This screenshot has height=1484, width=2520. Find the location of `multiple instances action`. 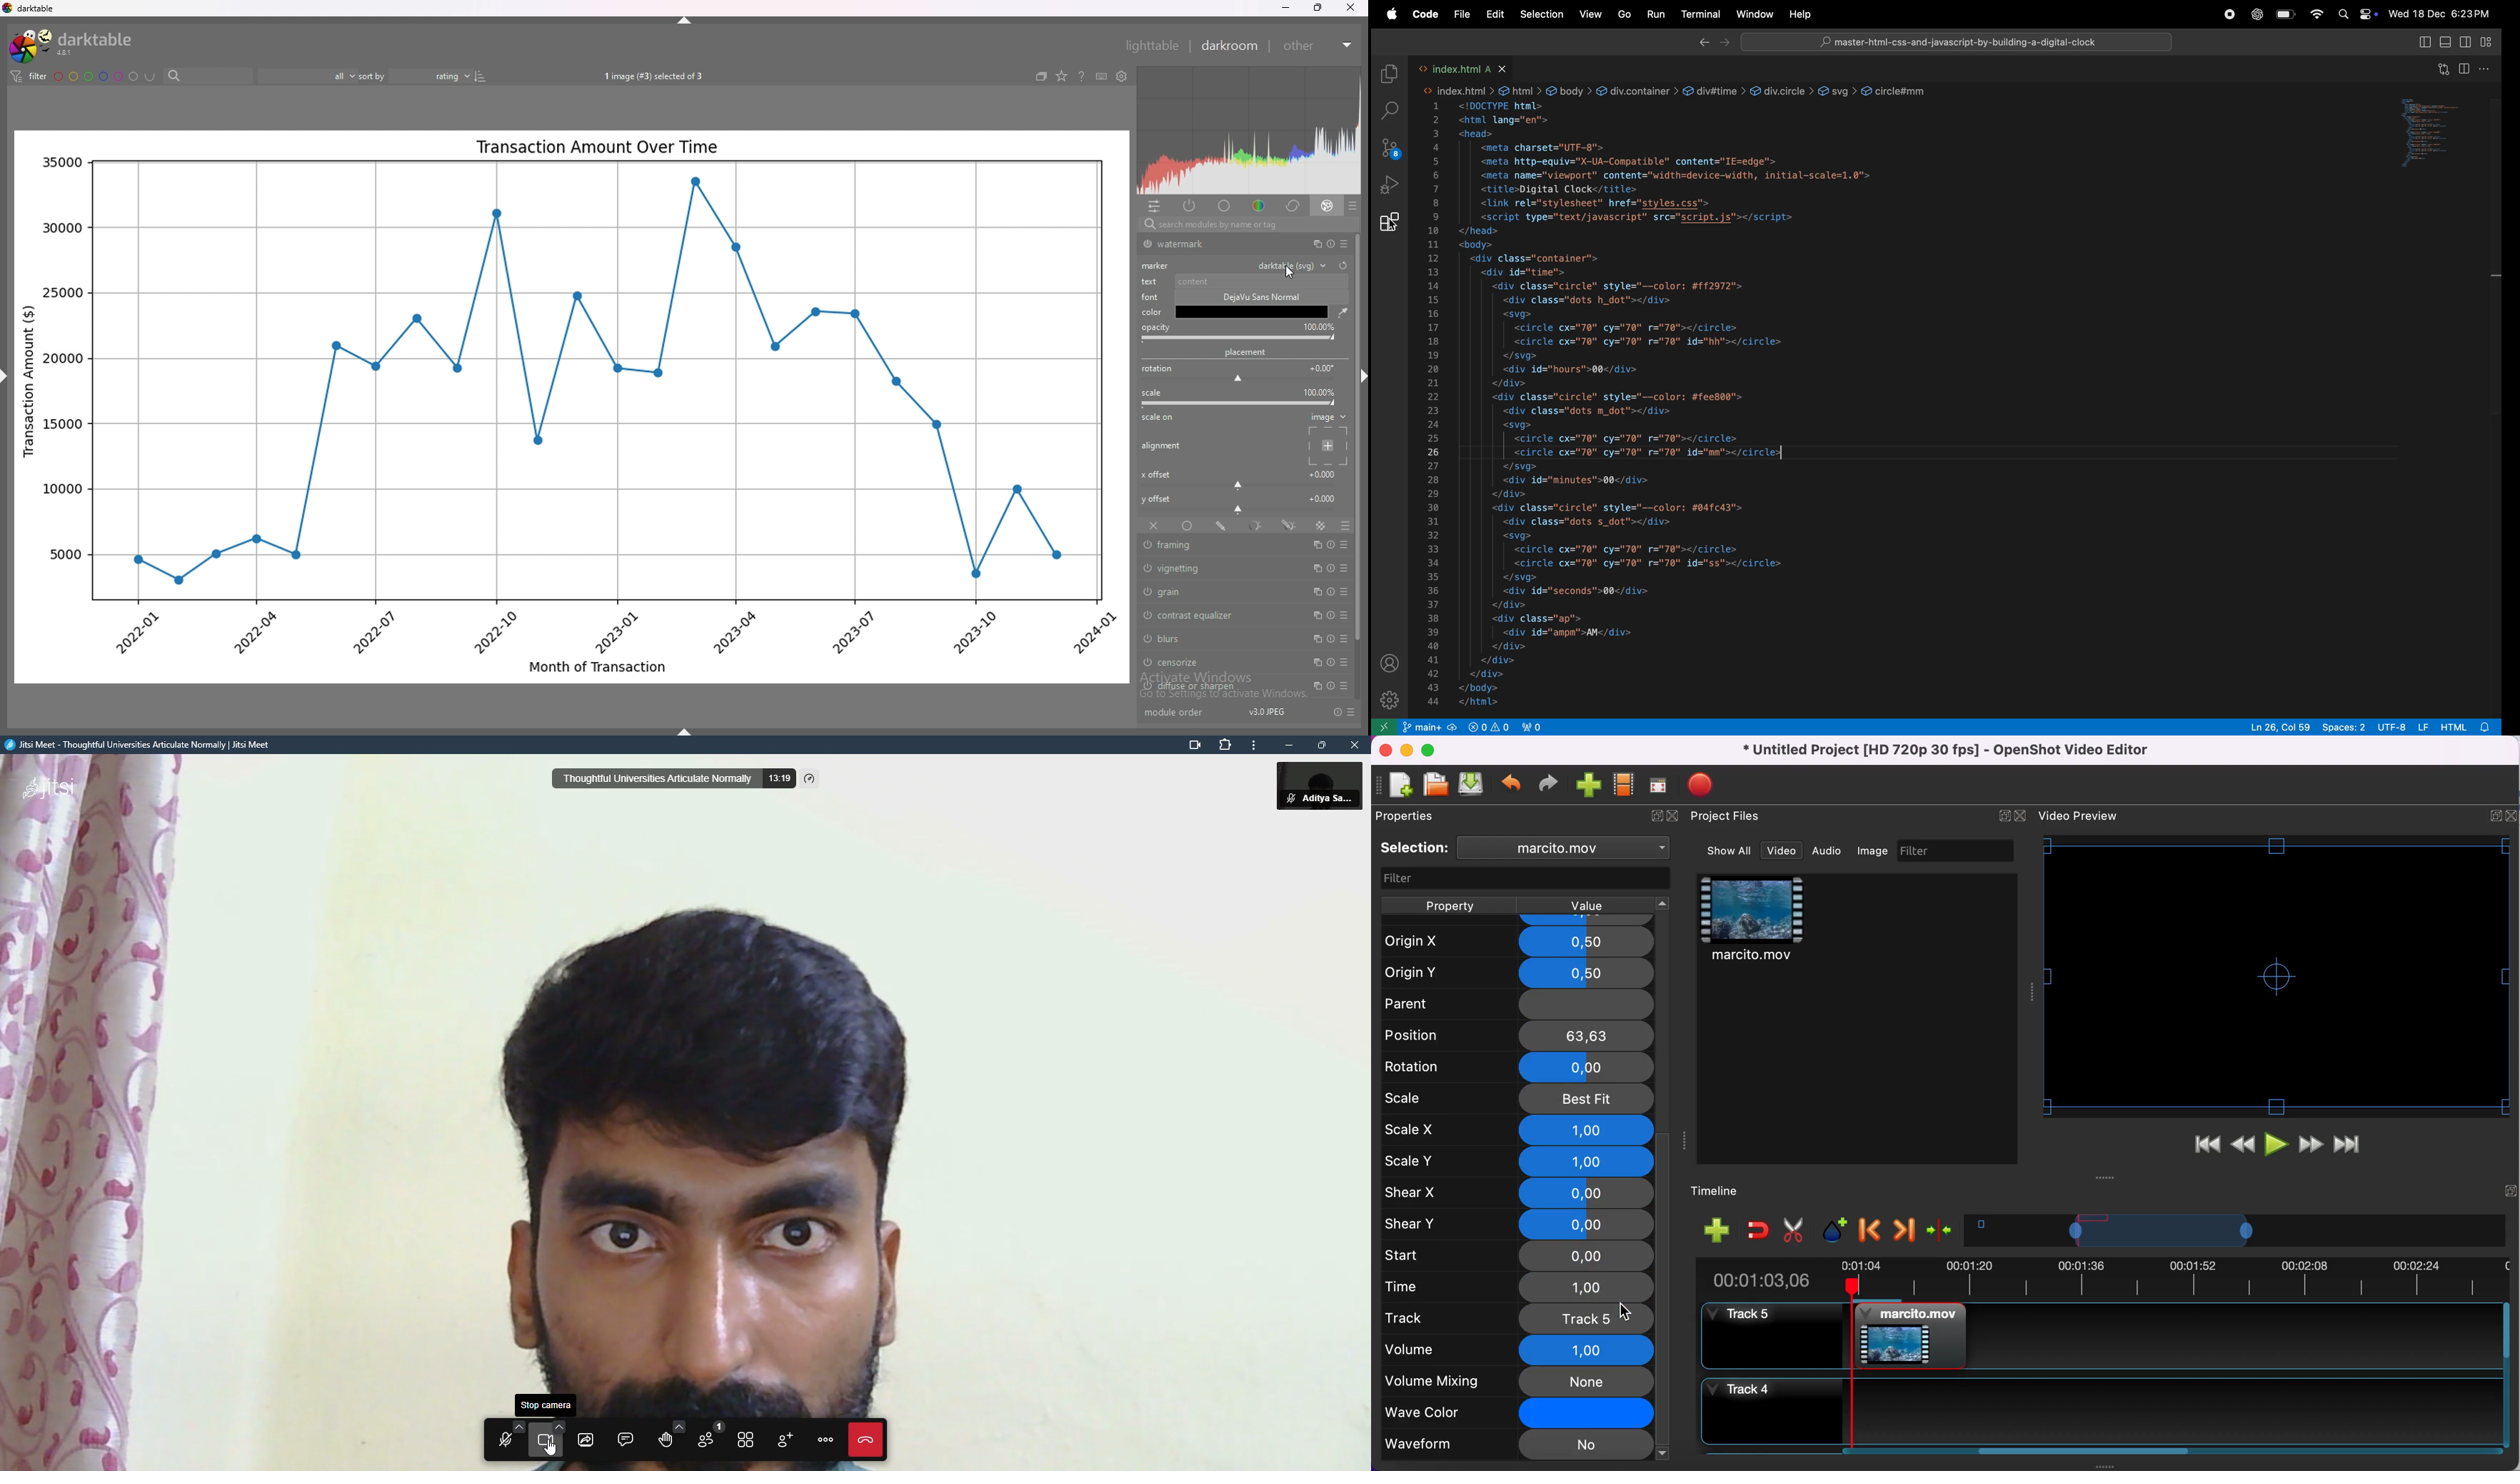

multiple instances action is located at coordinates (1313, 244).